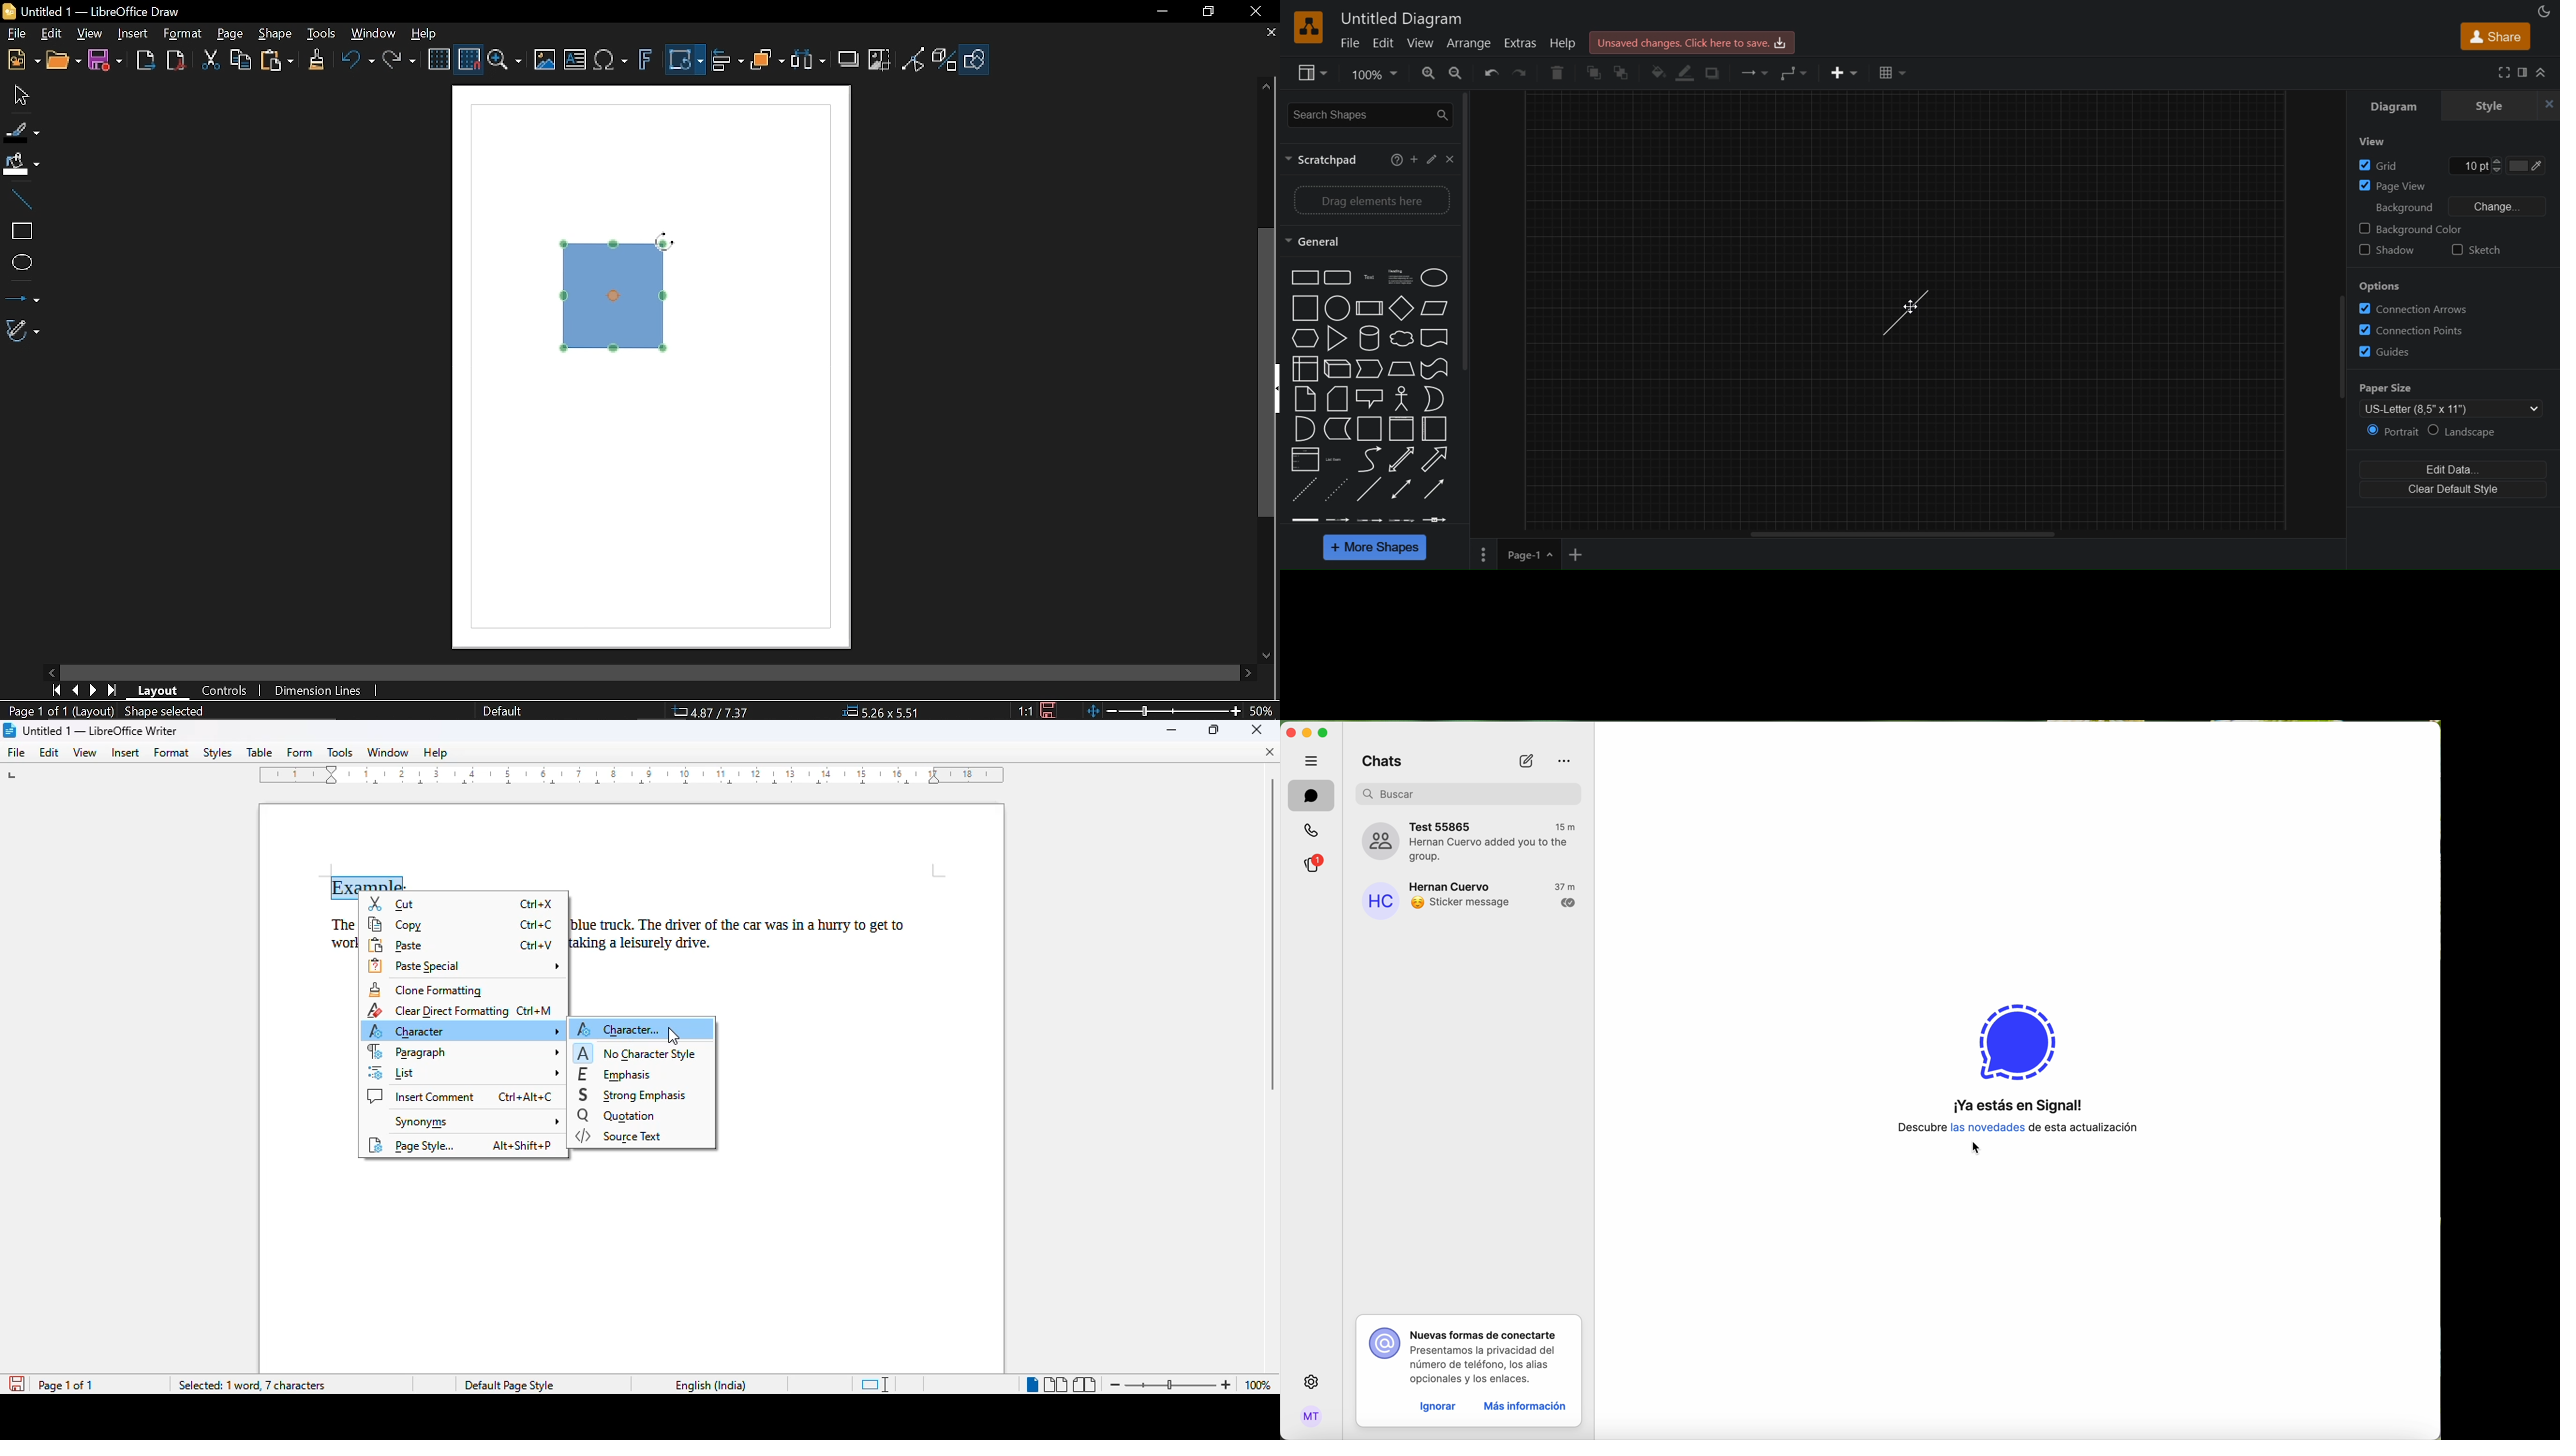 This screenshot has height=1456, width=2576. Describe the element at coordinates (1428, 73) in the screenshot. I see `zoom in` at that location.